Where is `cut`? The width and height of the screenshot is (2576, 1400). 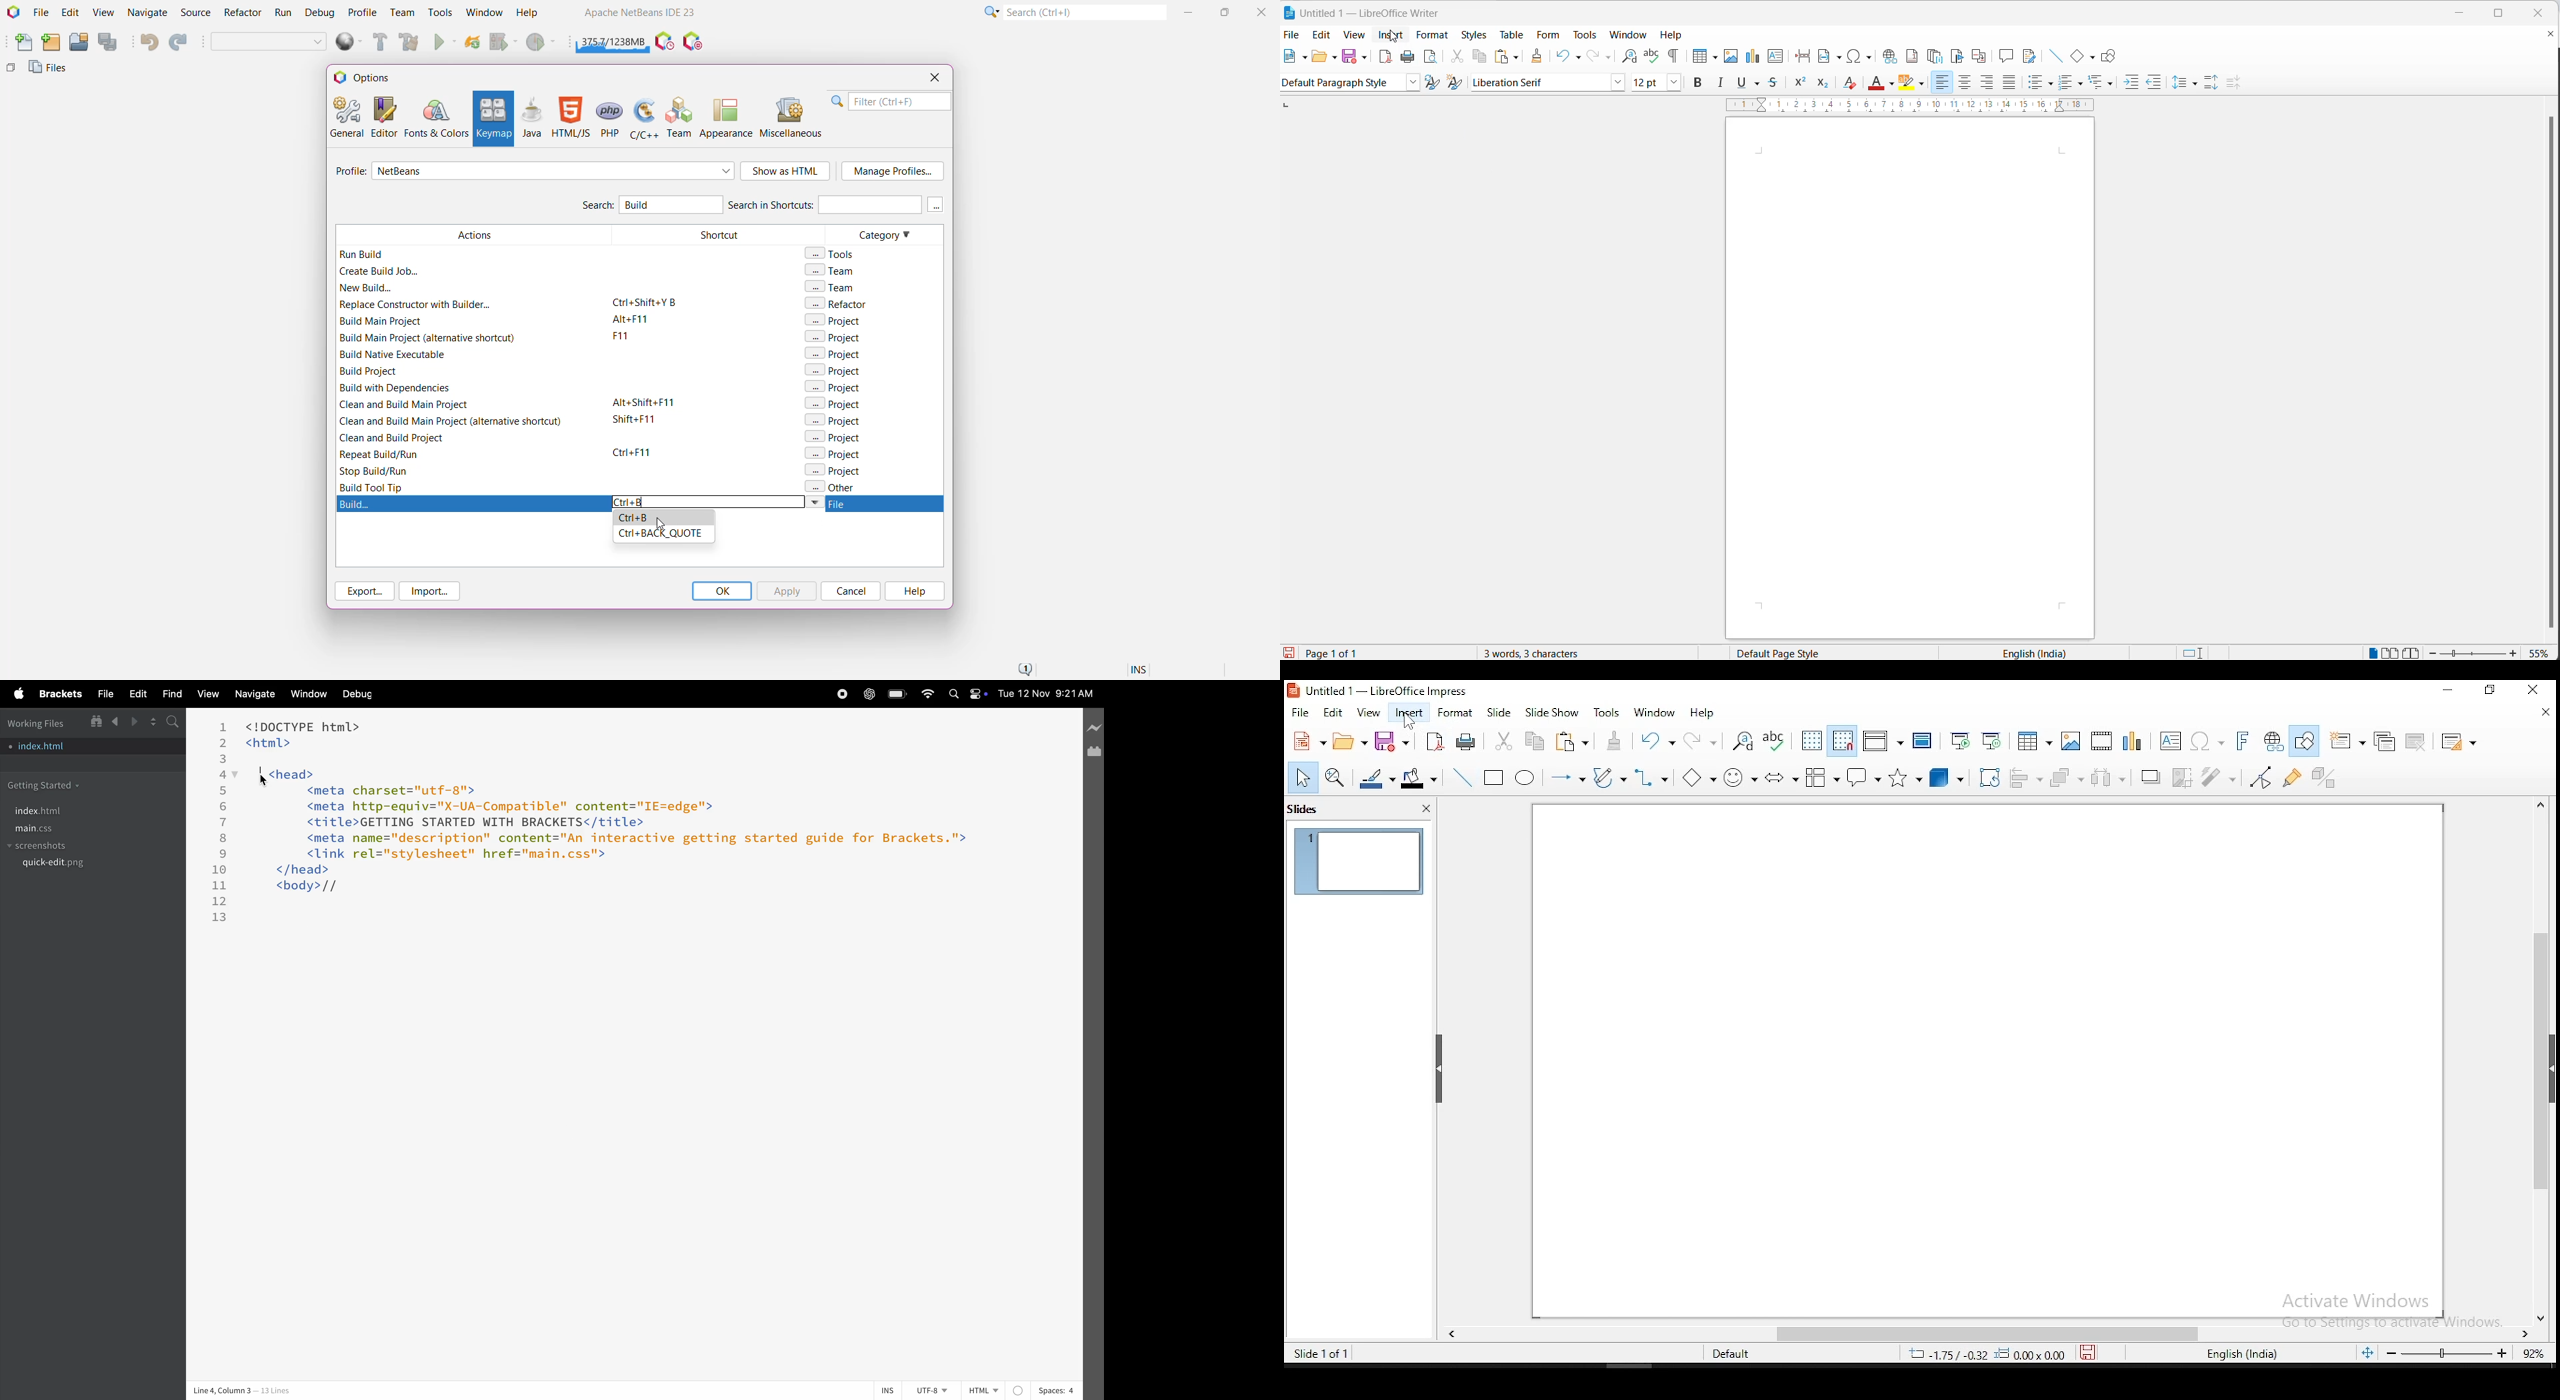
cut is located at coordinates (1459, 59).